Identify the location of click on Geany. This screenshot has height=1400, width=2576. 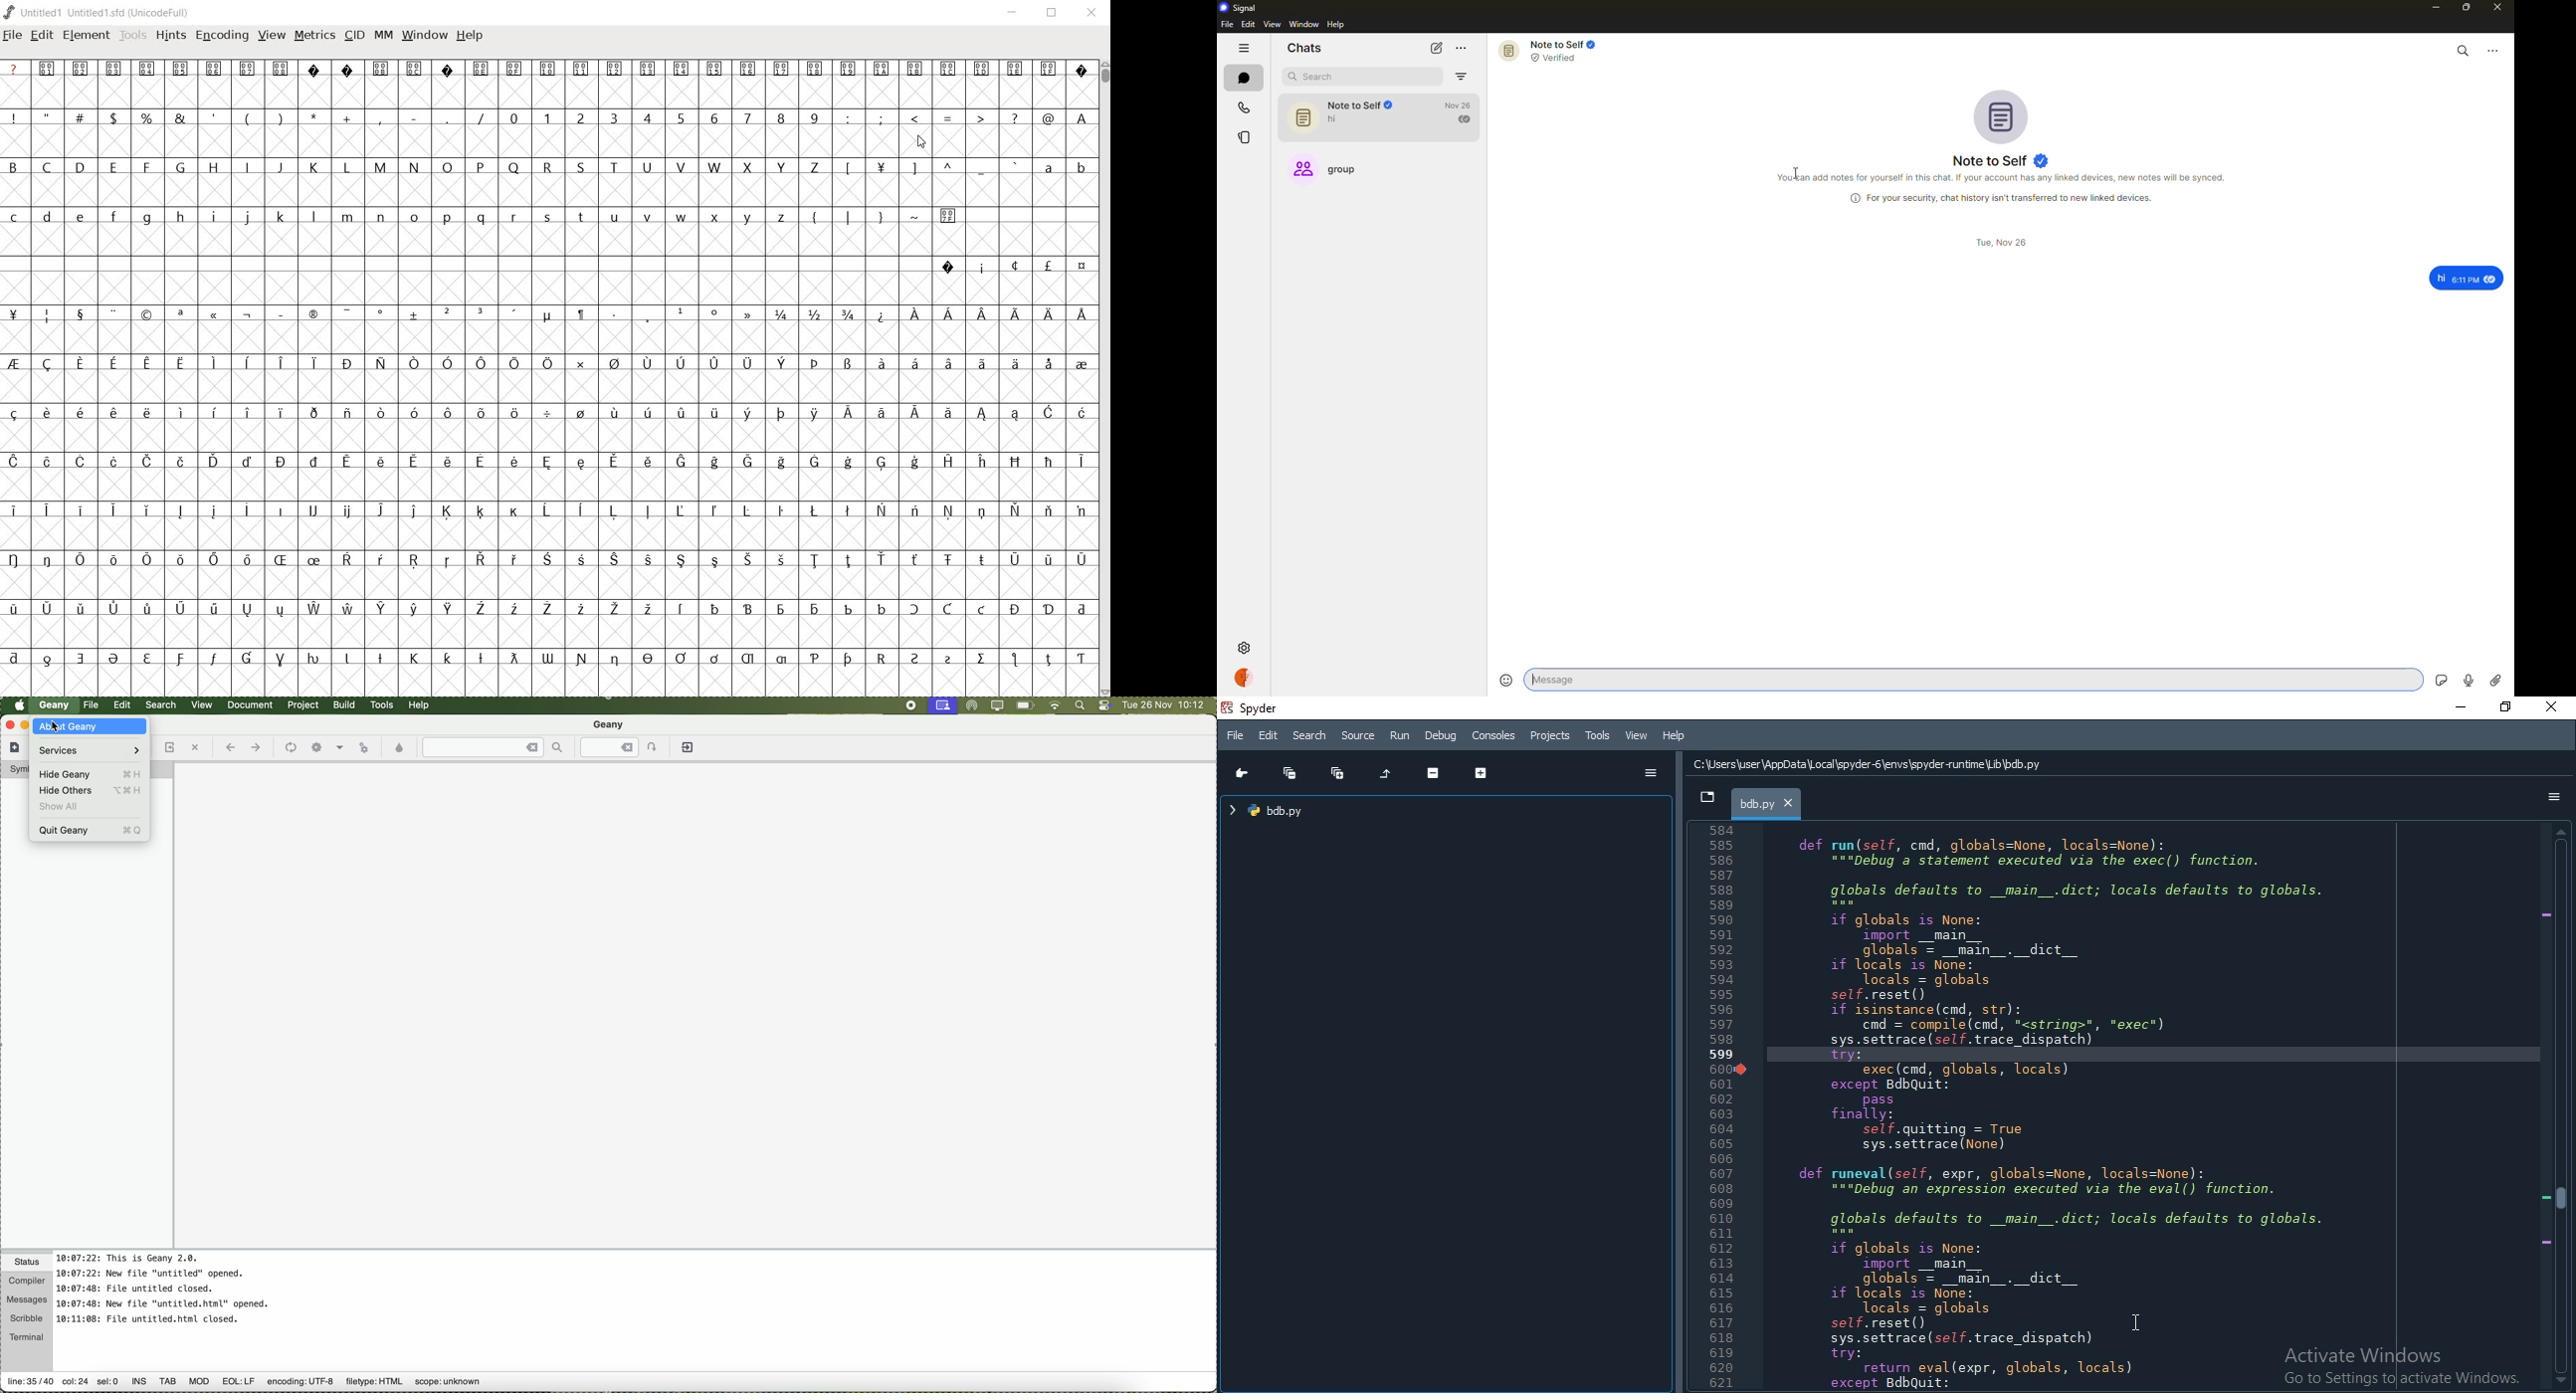
(55, 708).